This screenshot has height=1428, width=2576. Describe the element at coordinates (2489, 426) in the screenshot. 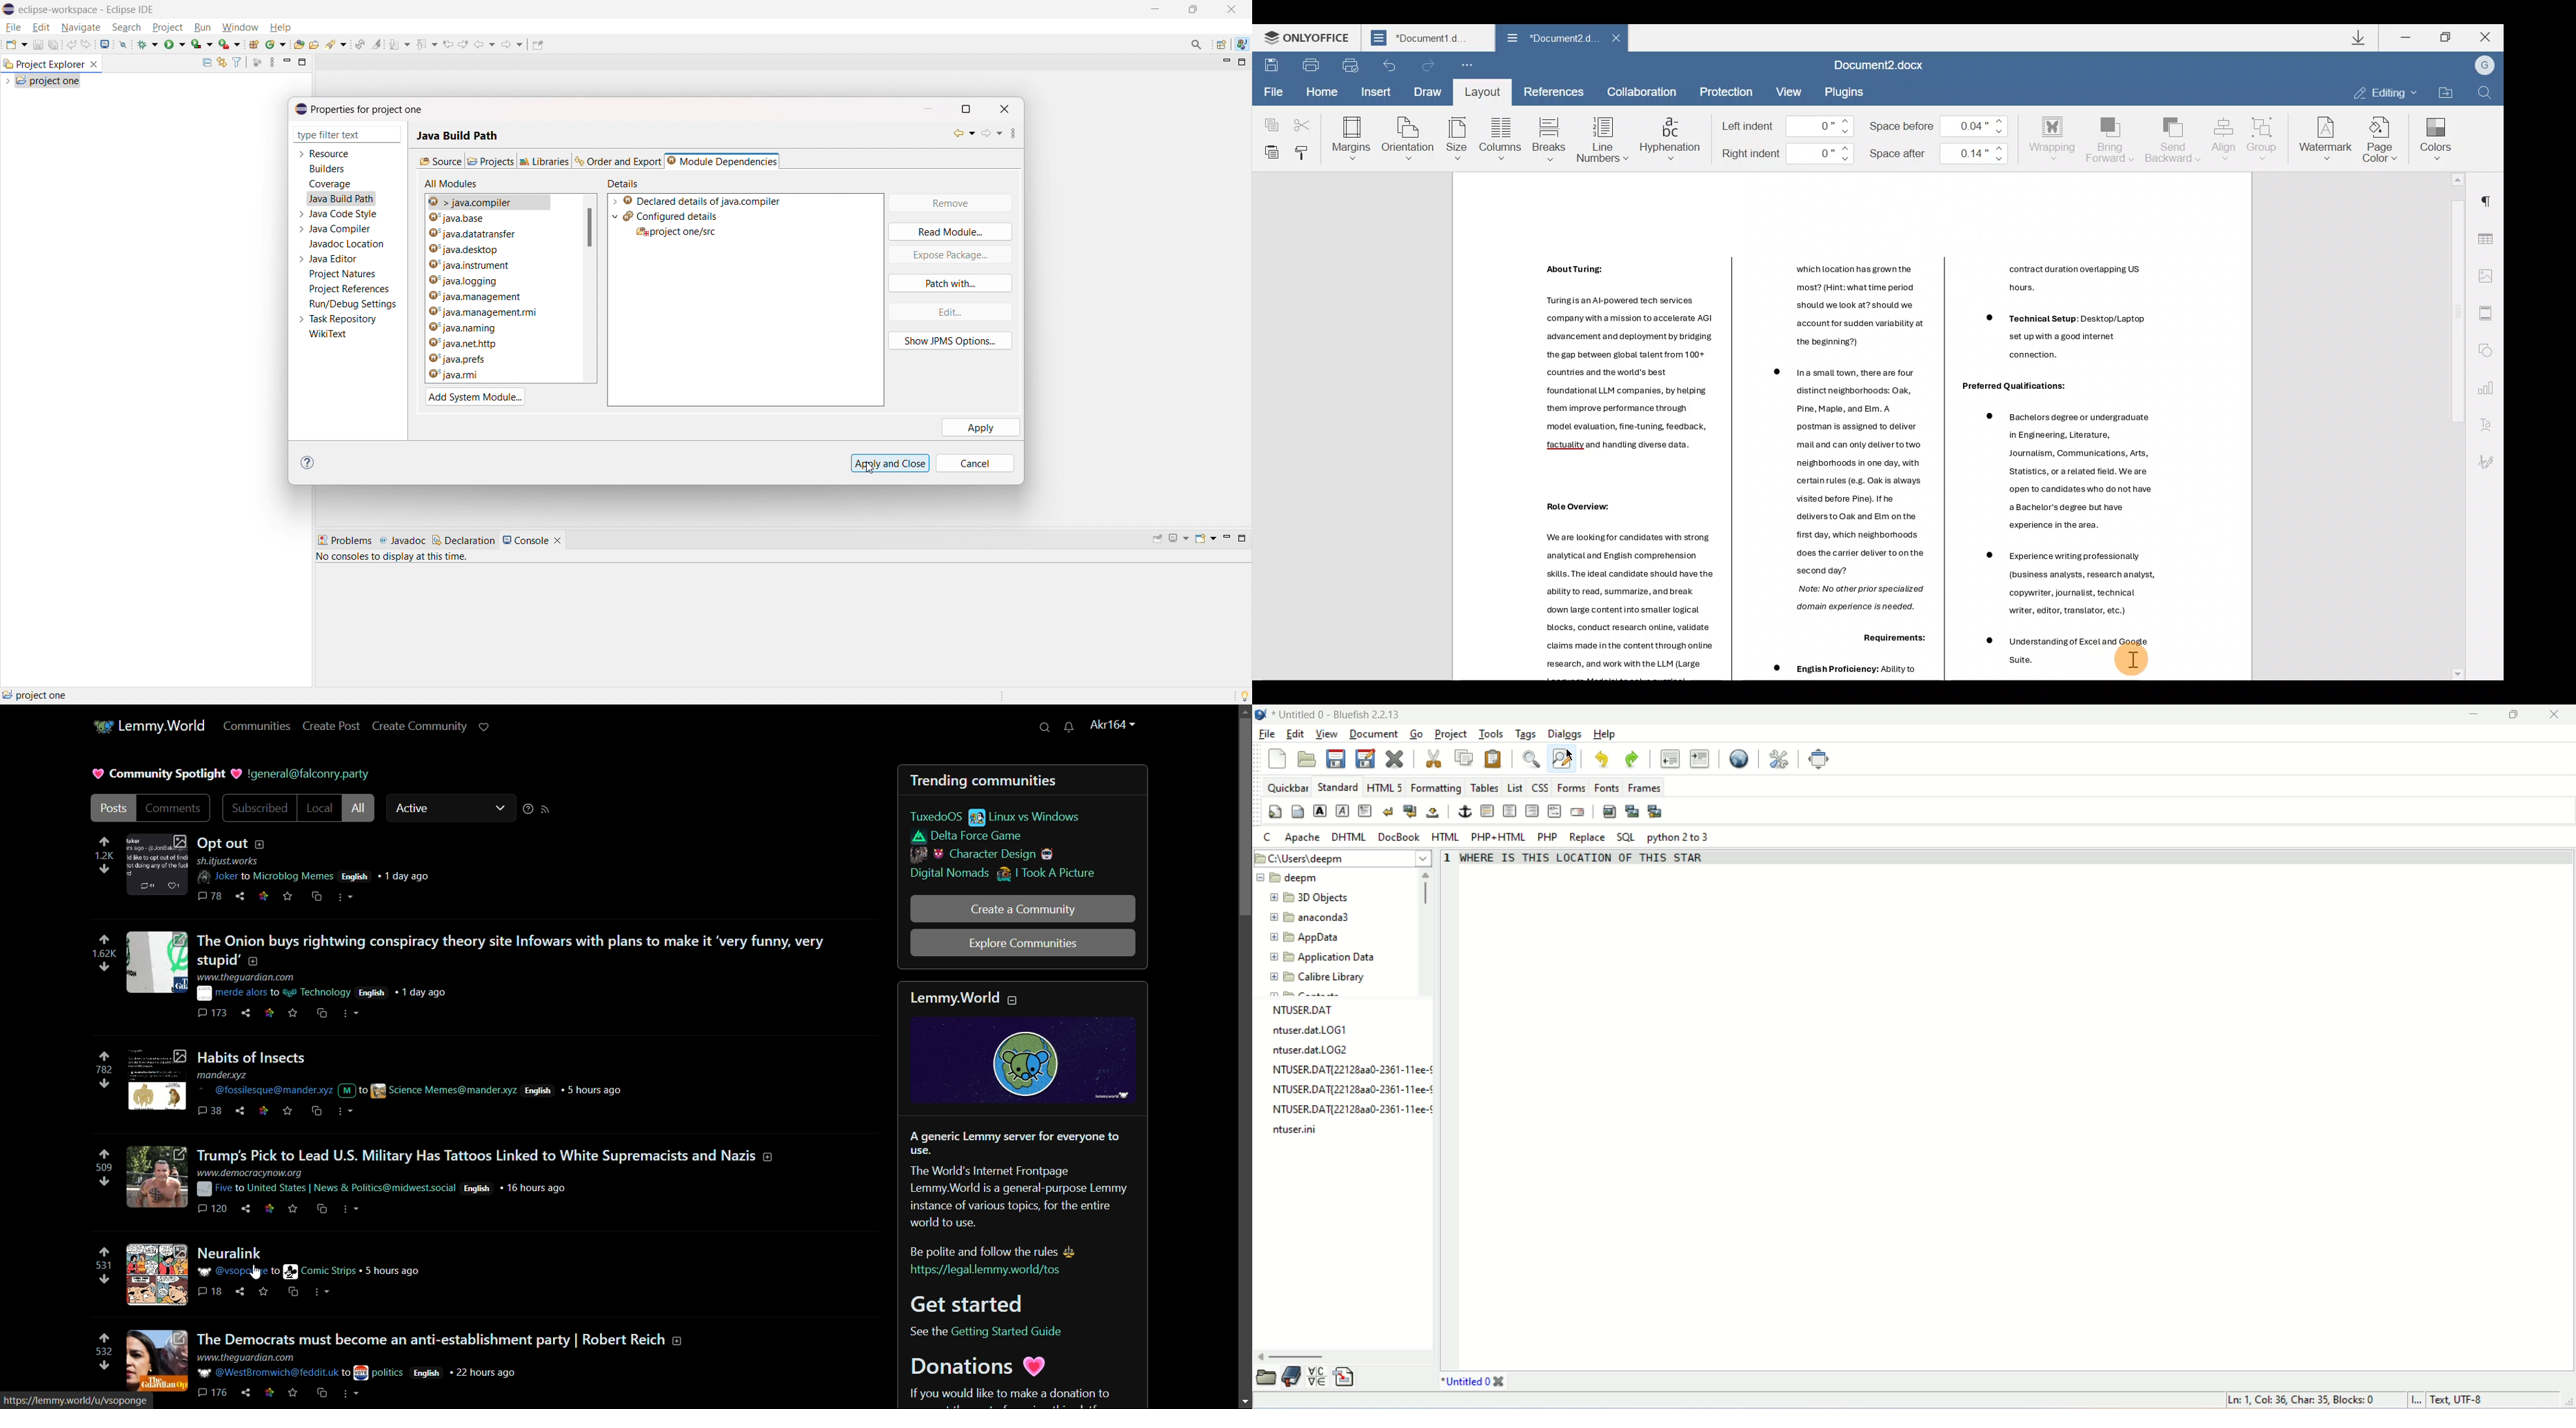

I see `Text Art settings` at that location.